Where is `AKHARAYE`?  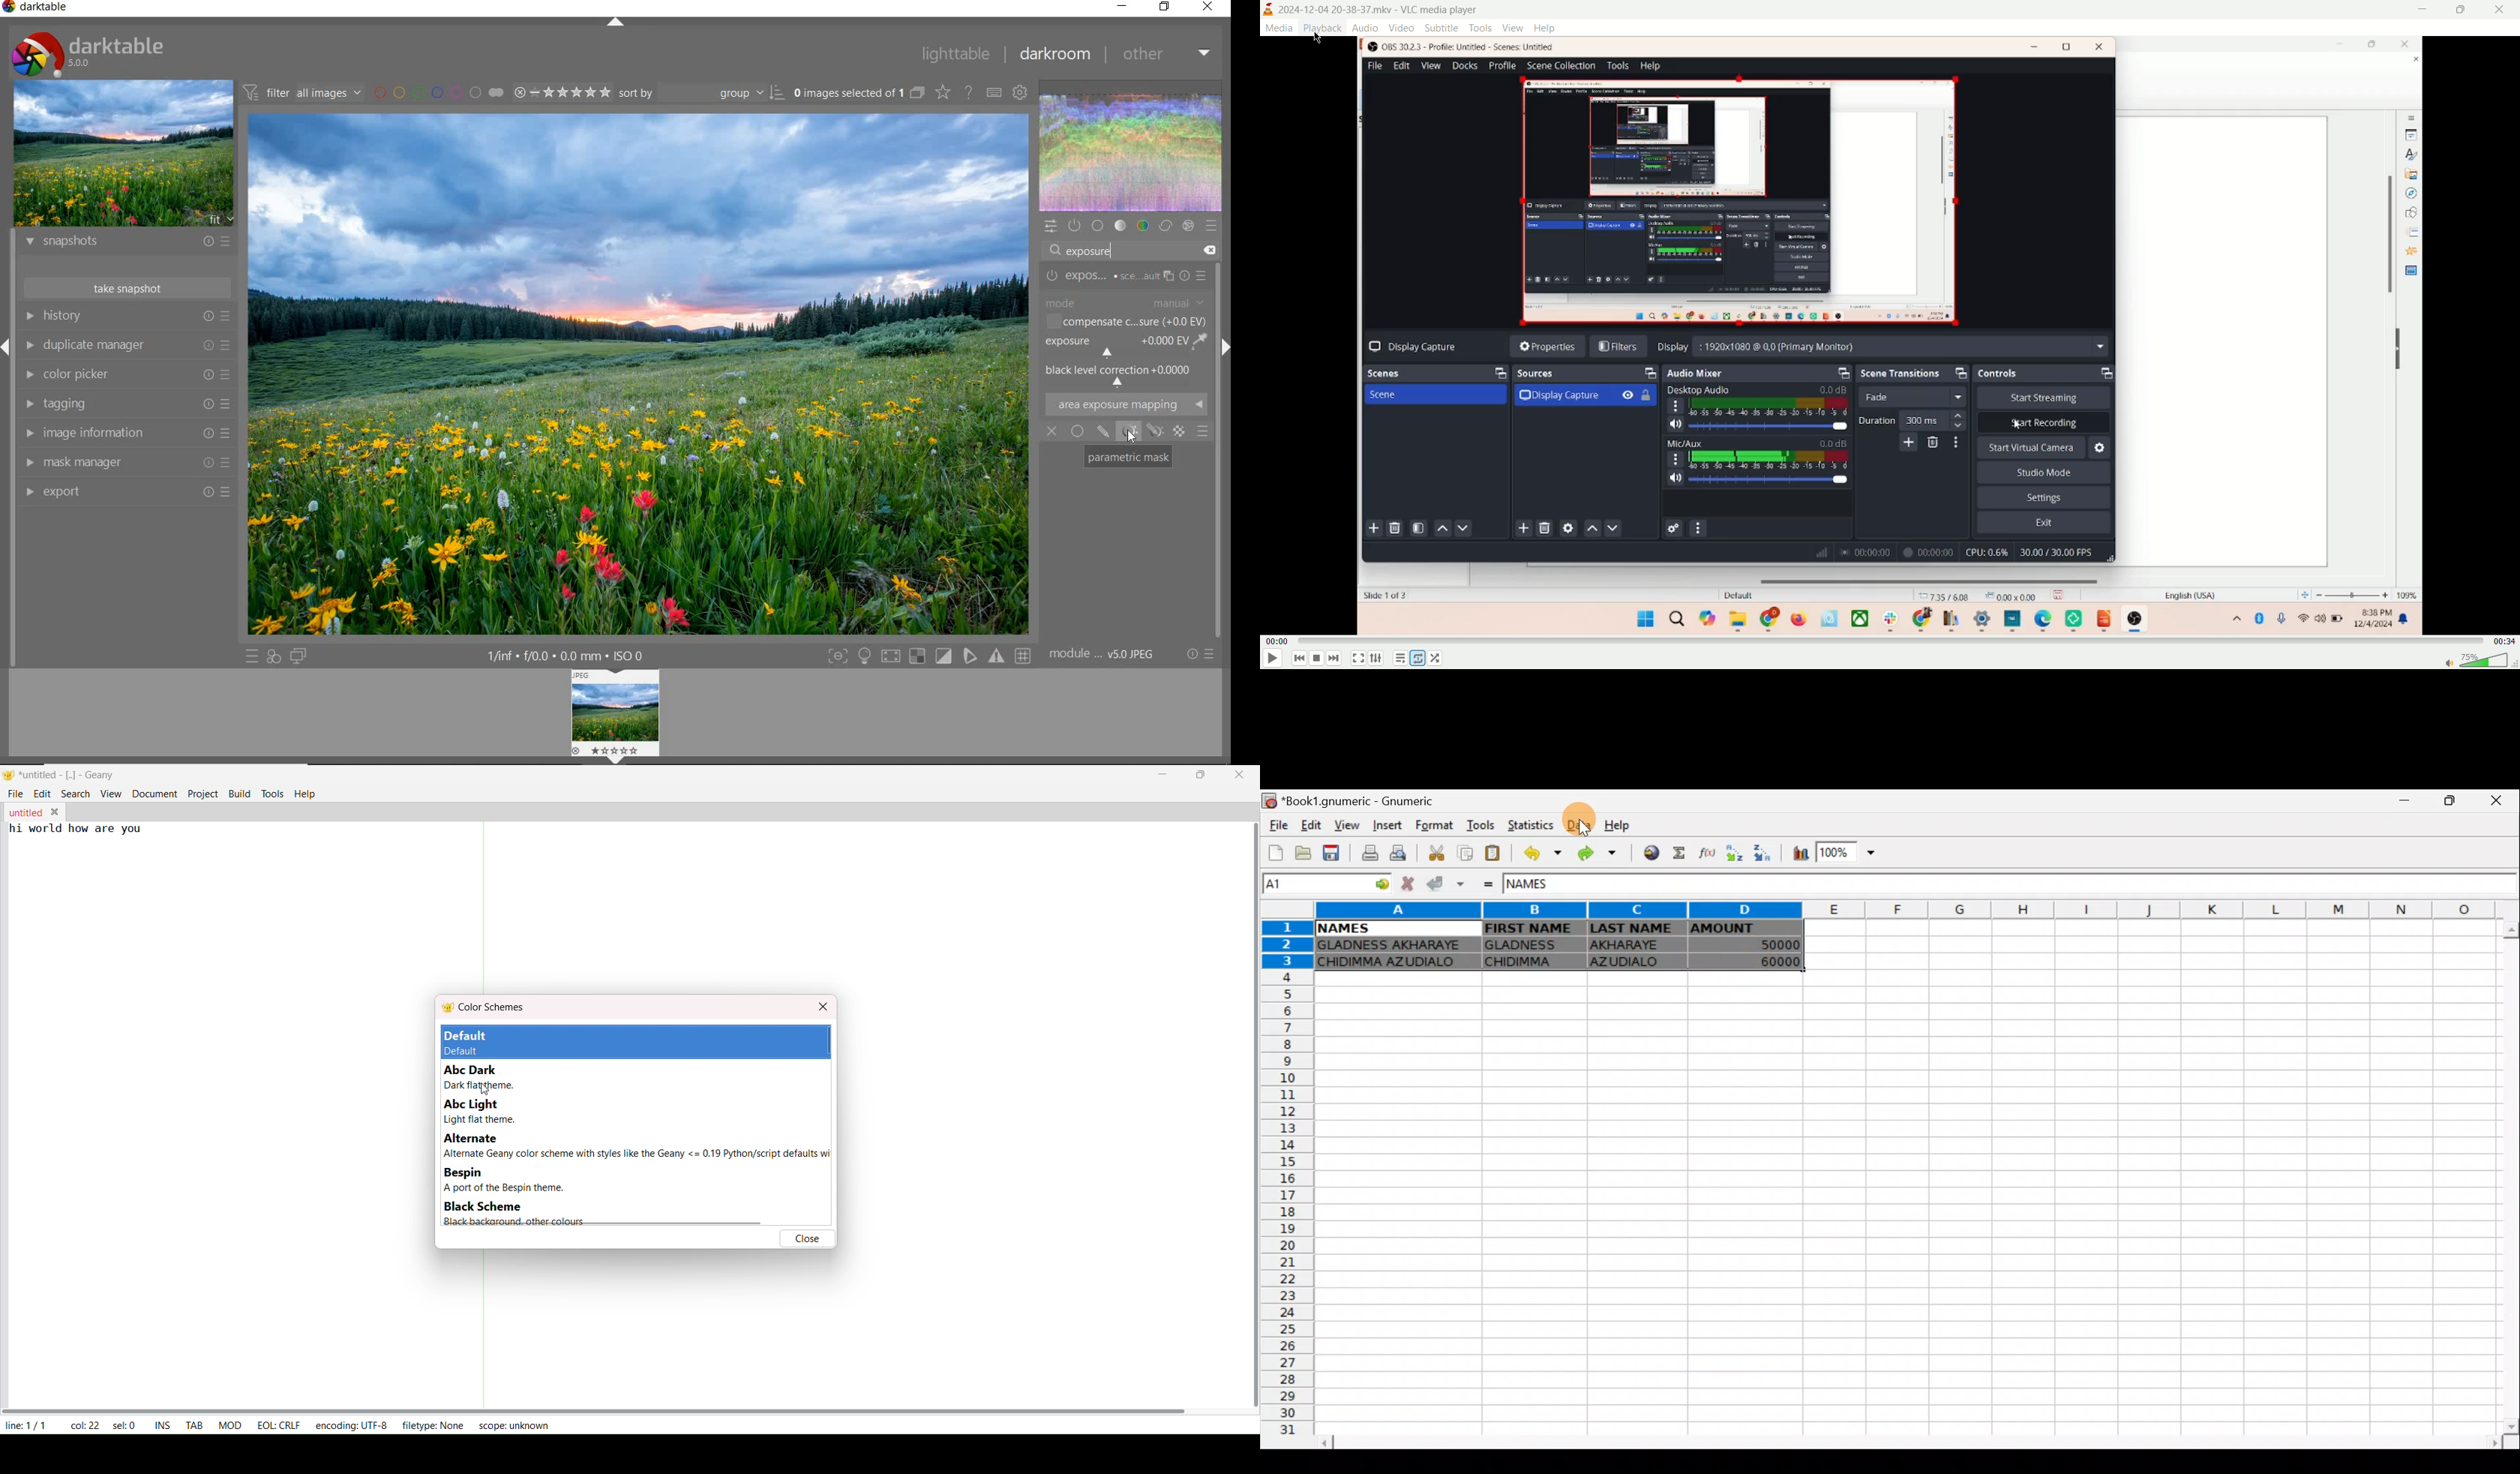 AKHARAYE is located at coordinates (1635, 947).